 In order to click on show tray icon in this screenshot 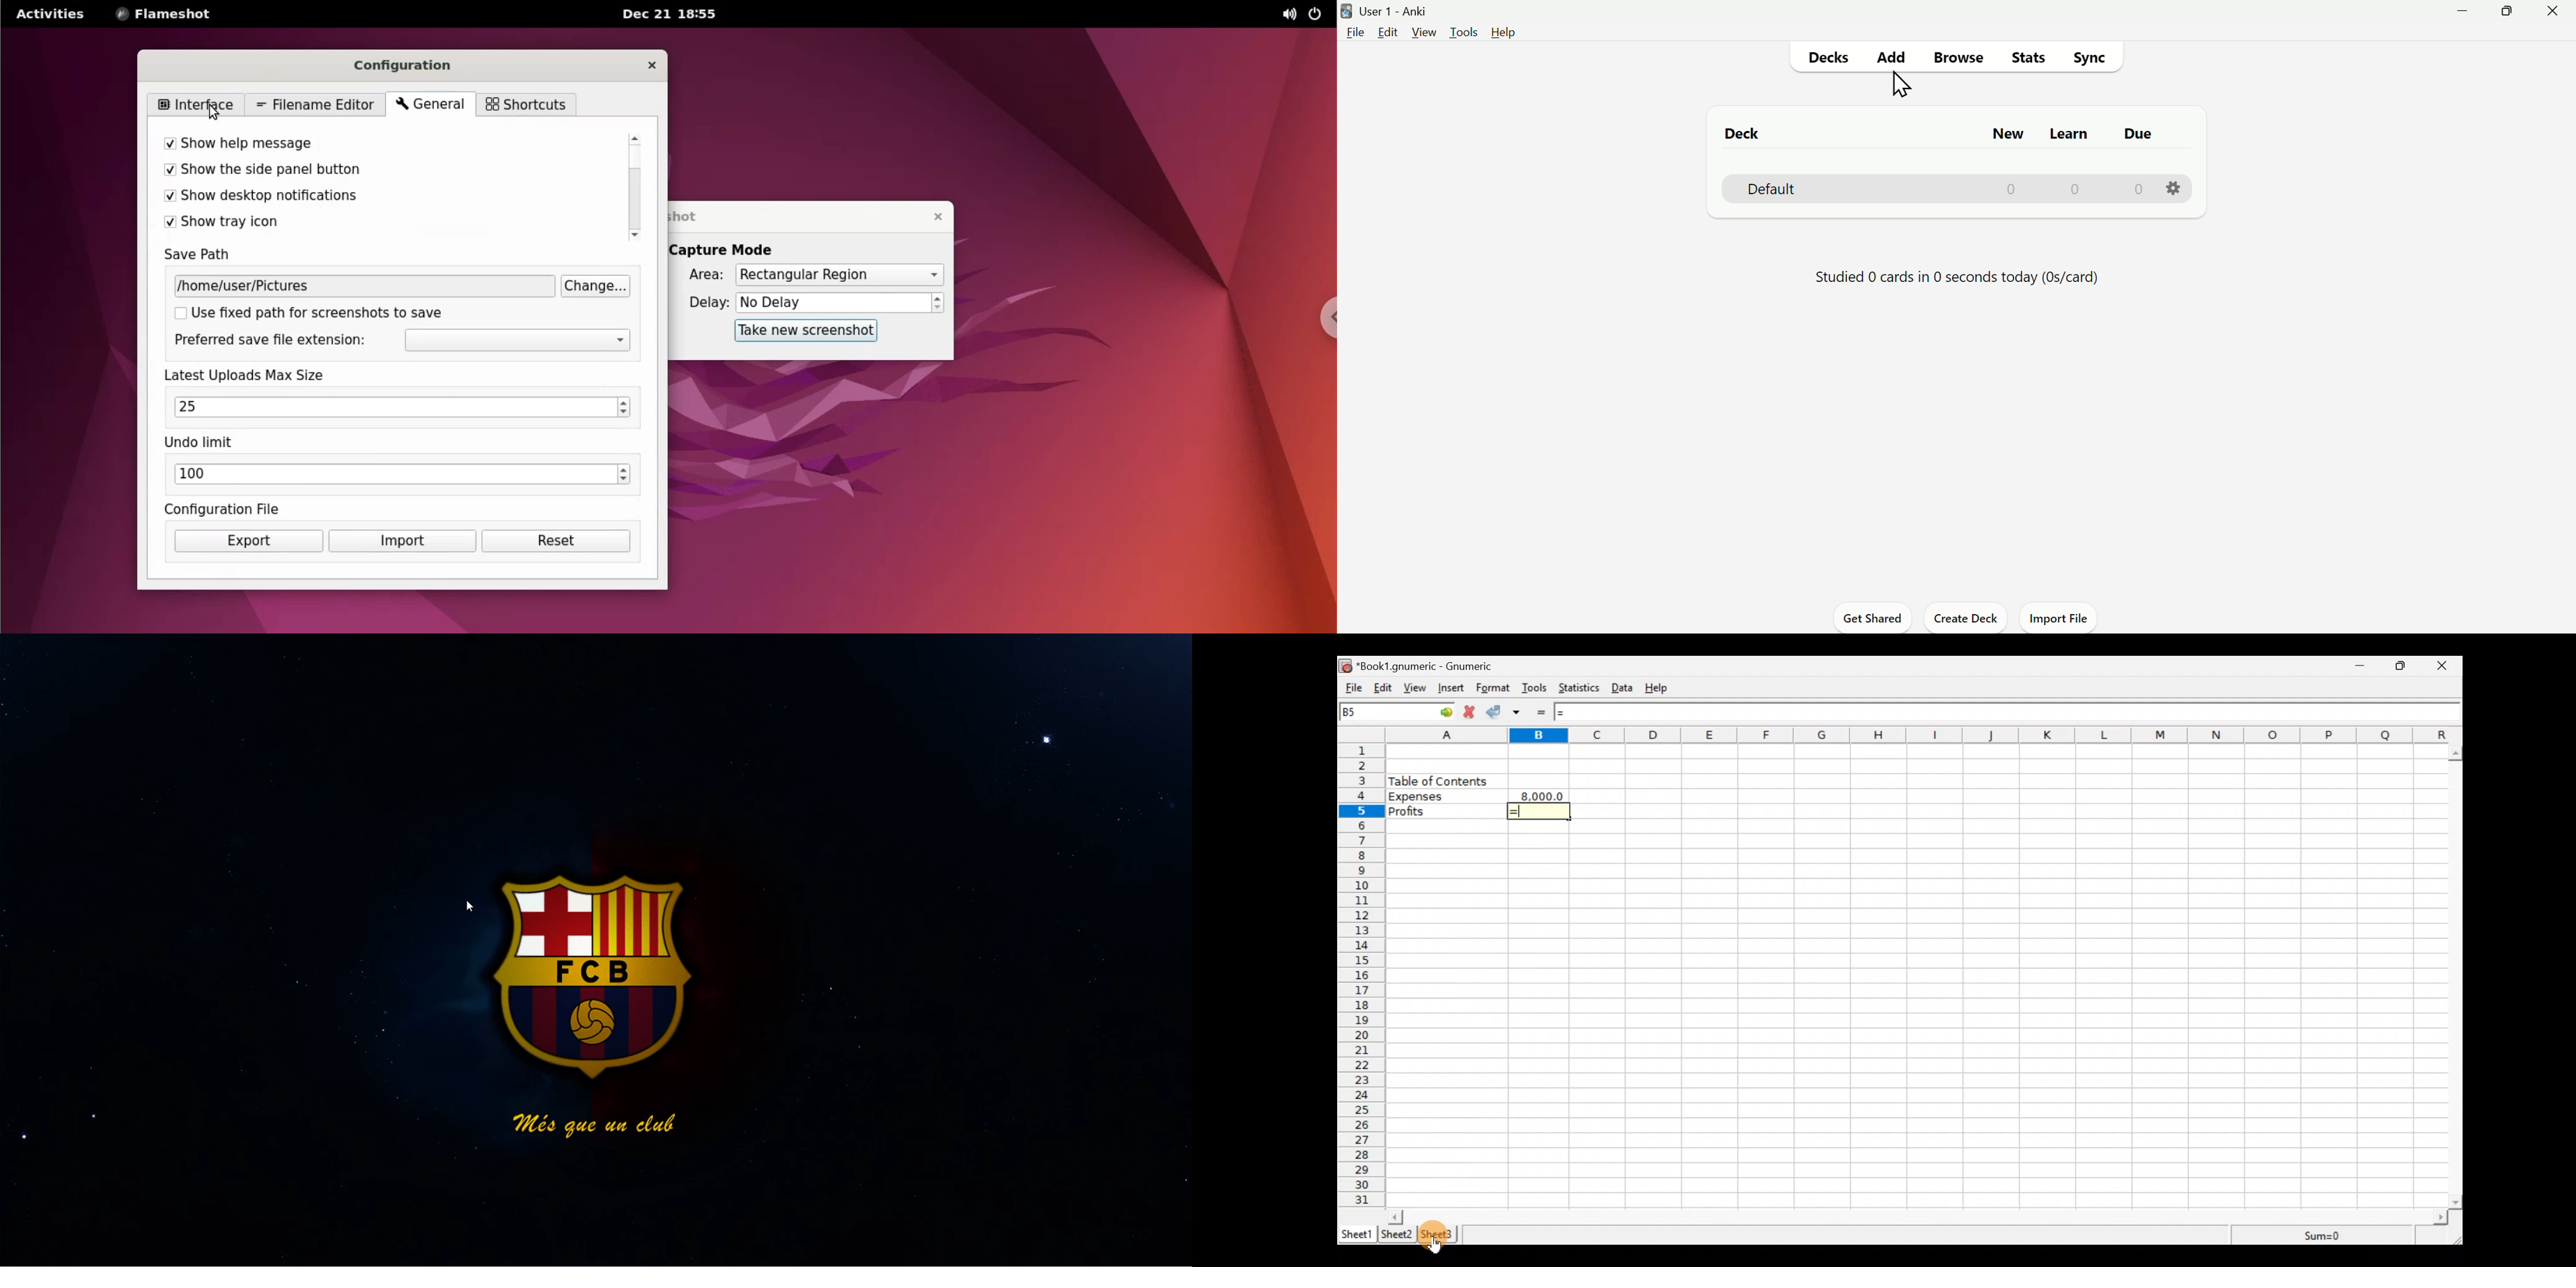, I will do `click(345, 224)`.